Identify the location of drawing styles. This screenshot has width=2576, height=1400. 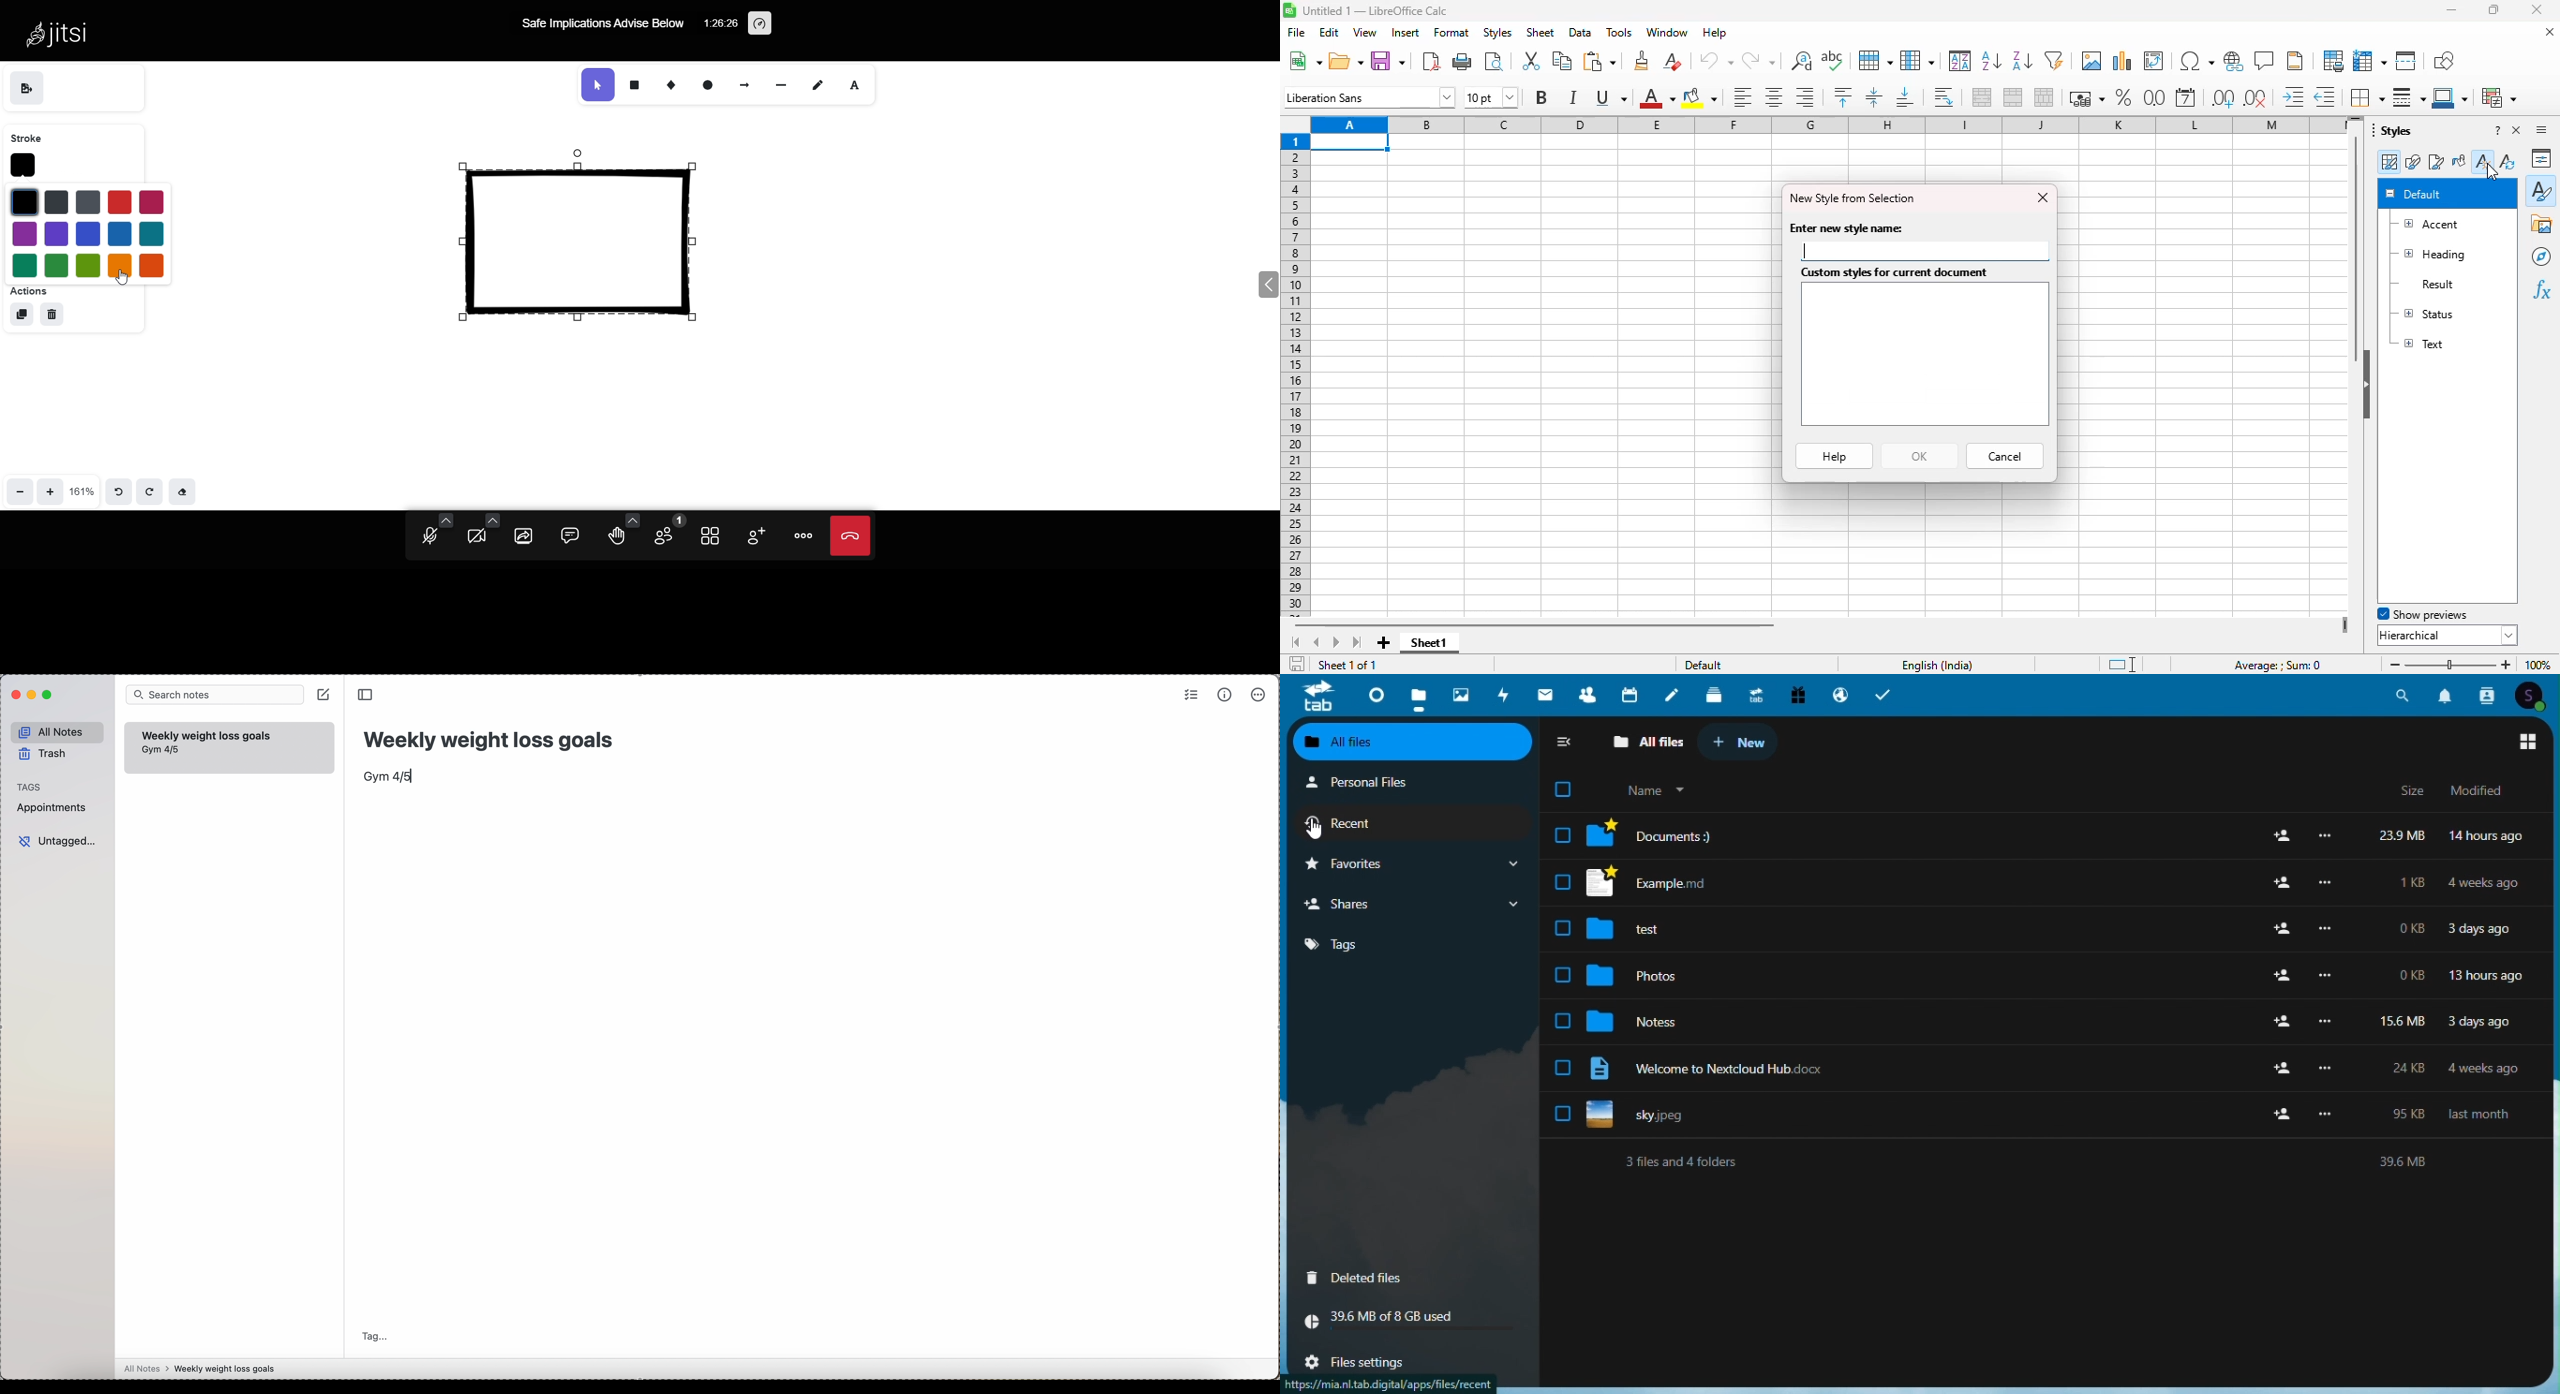
(2413, 162).